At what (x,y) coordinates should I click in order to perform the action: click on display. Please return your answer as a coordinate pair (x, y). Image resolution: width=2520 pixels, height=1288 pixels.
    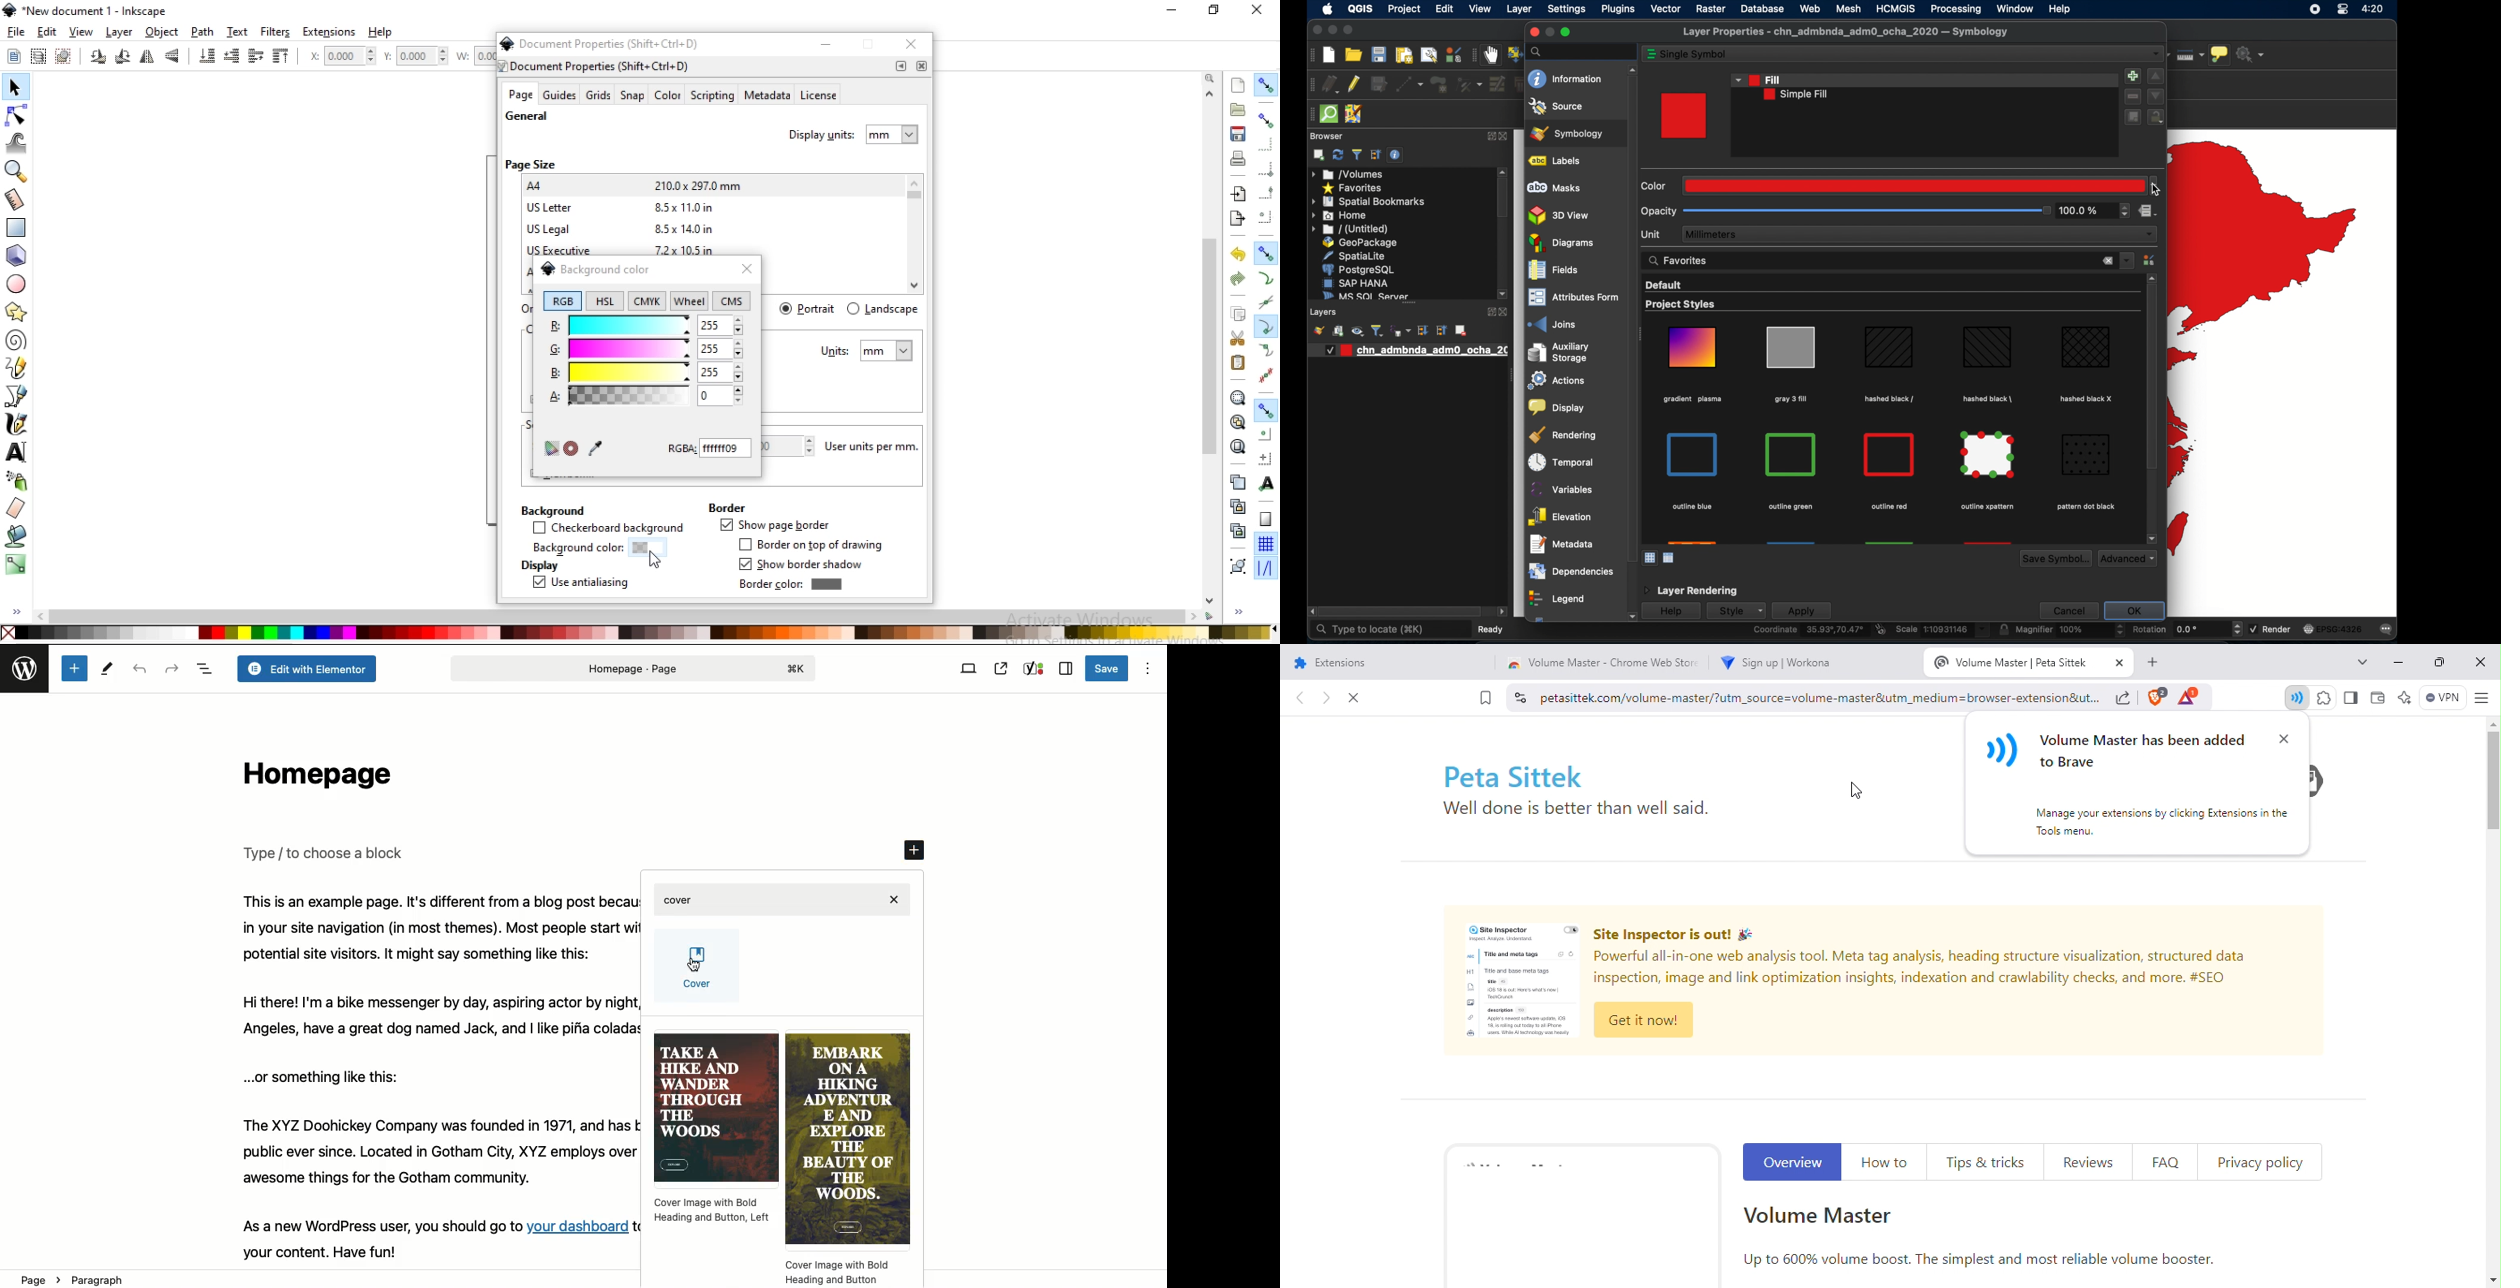
    Looking at the image, I should click on (538, 566).